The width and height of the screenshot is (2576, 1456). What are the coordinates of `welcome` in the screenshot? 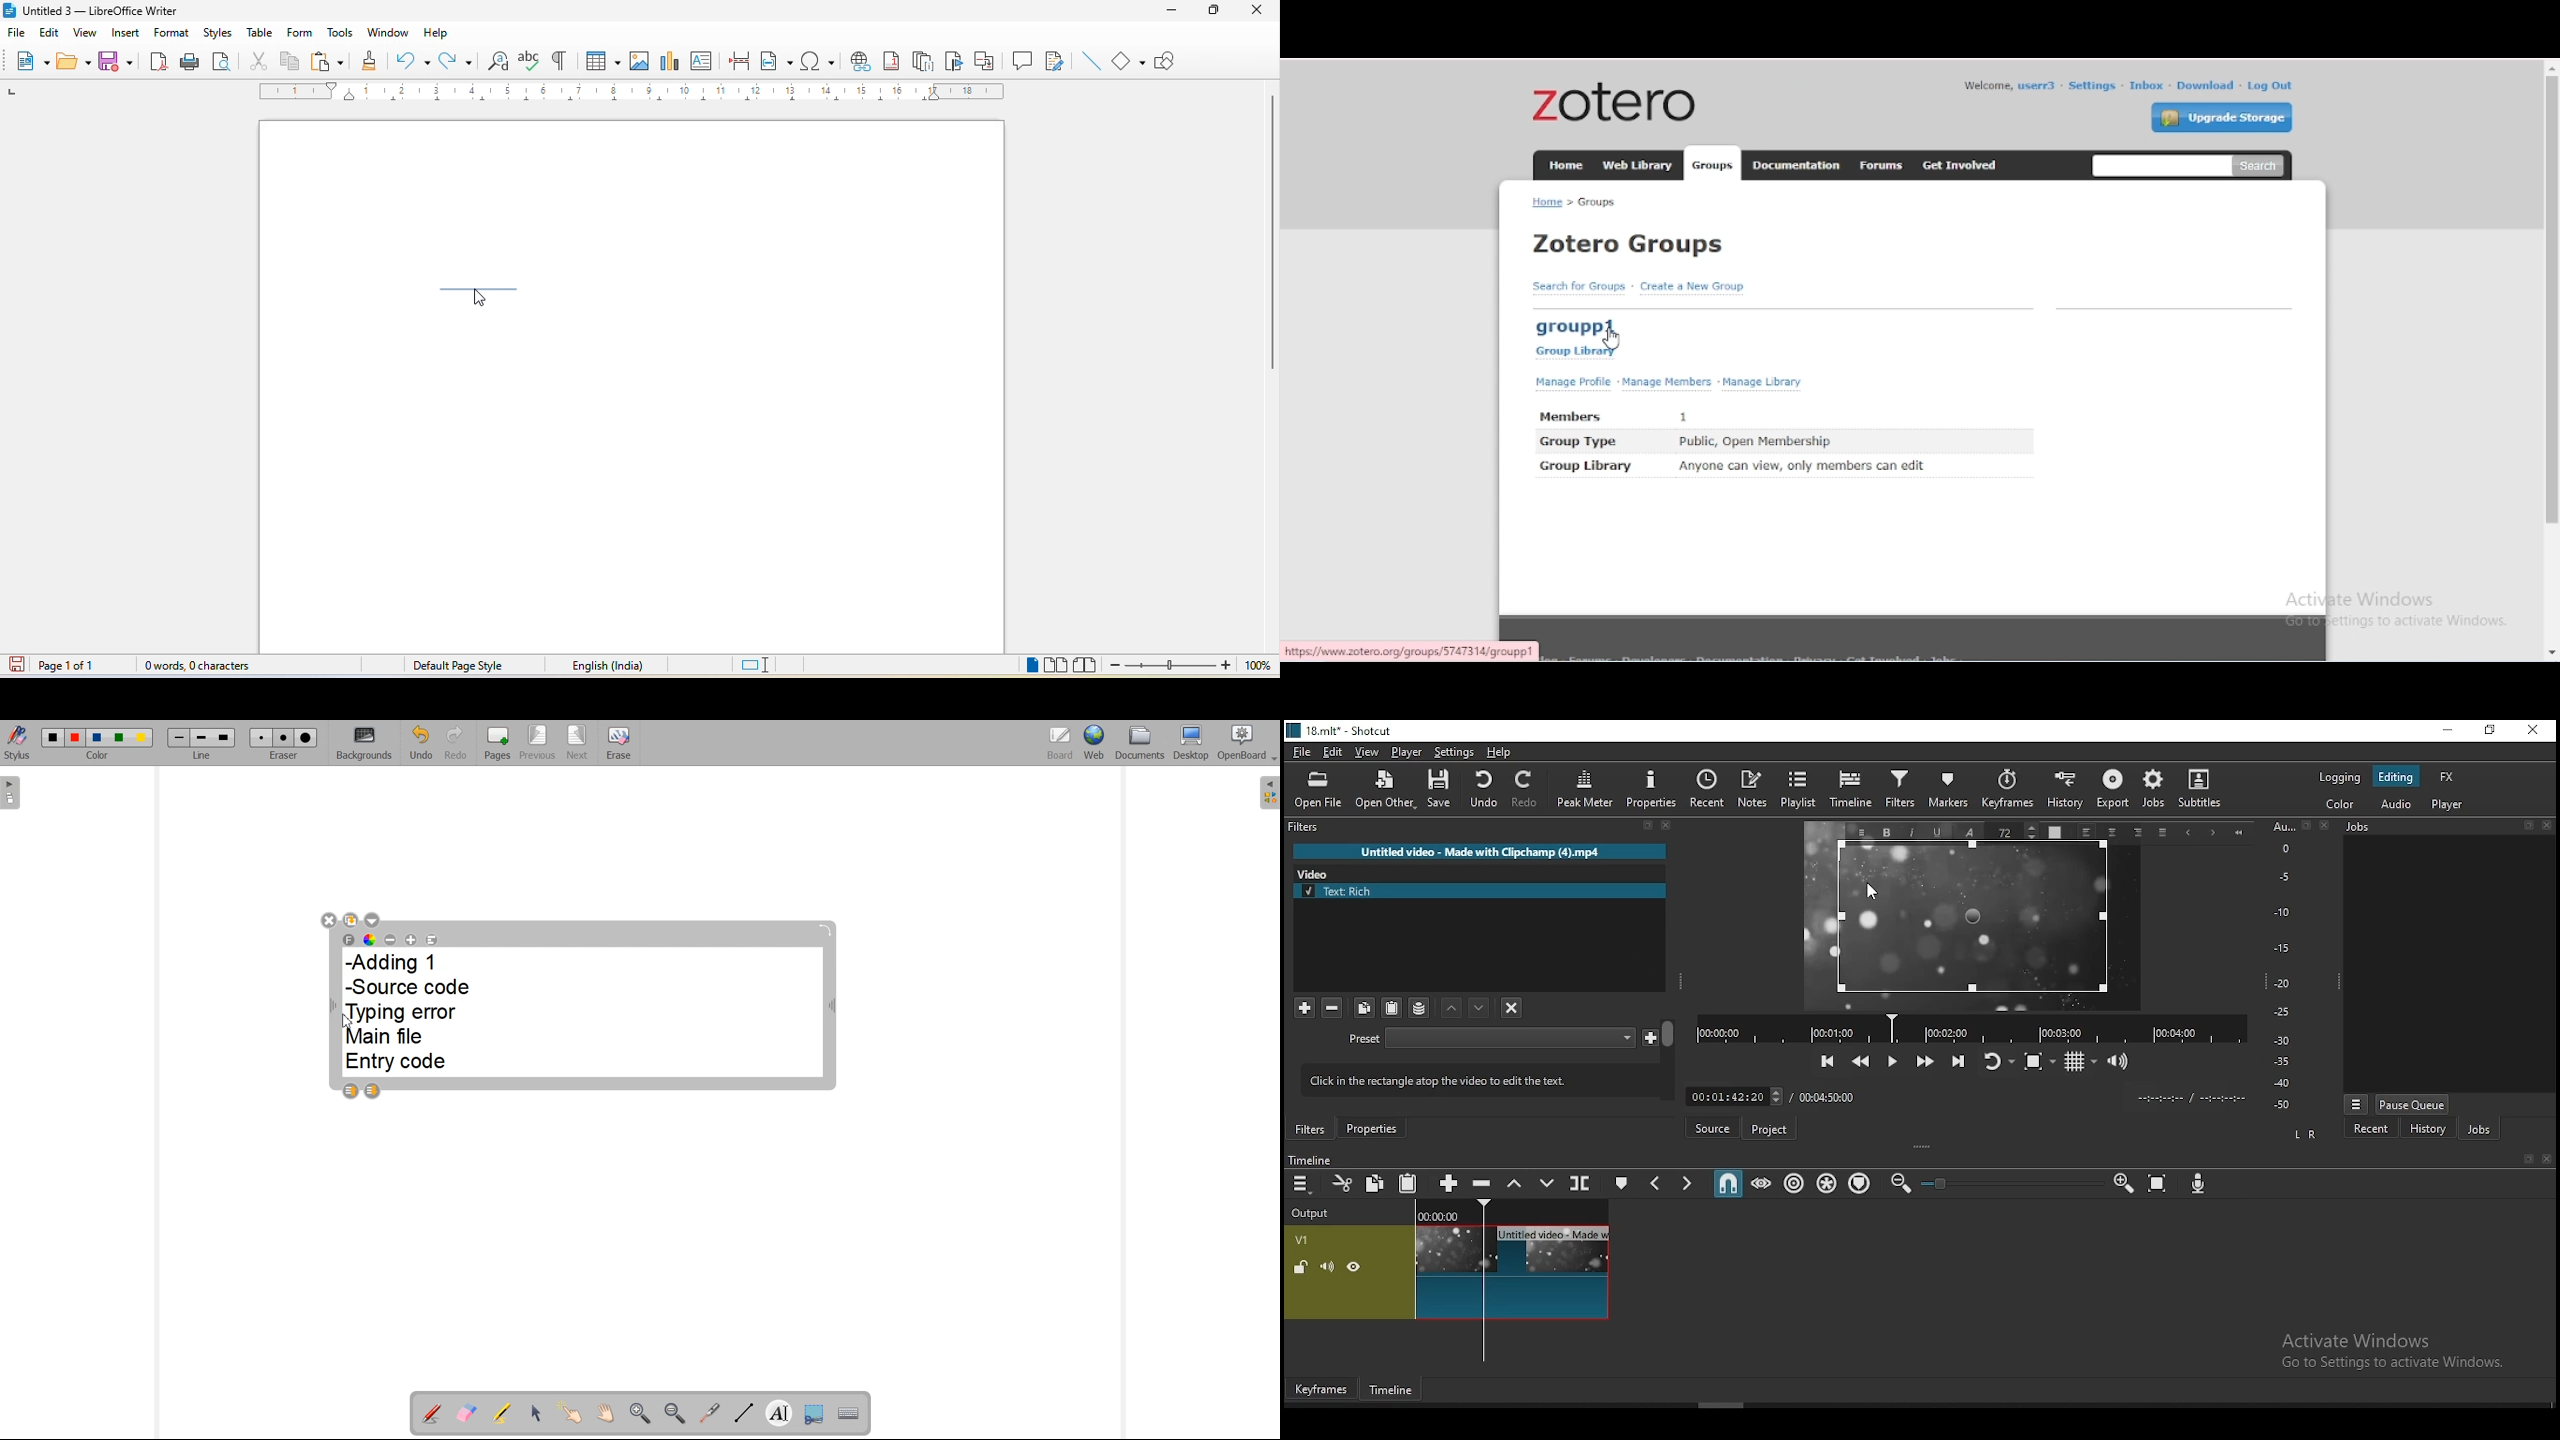 It's located at (1986, 86).